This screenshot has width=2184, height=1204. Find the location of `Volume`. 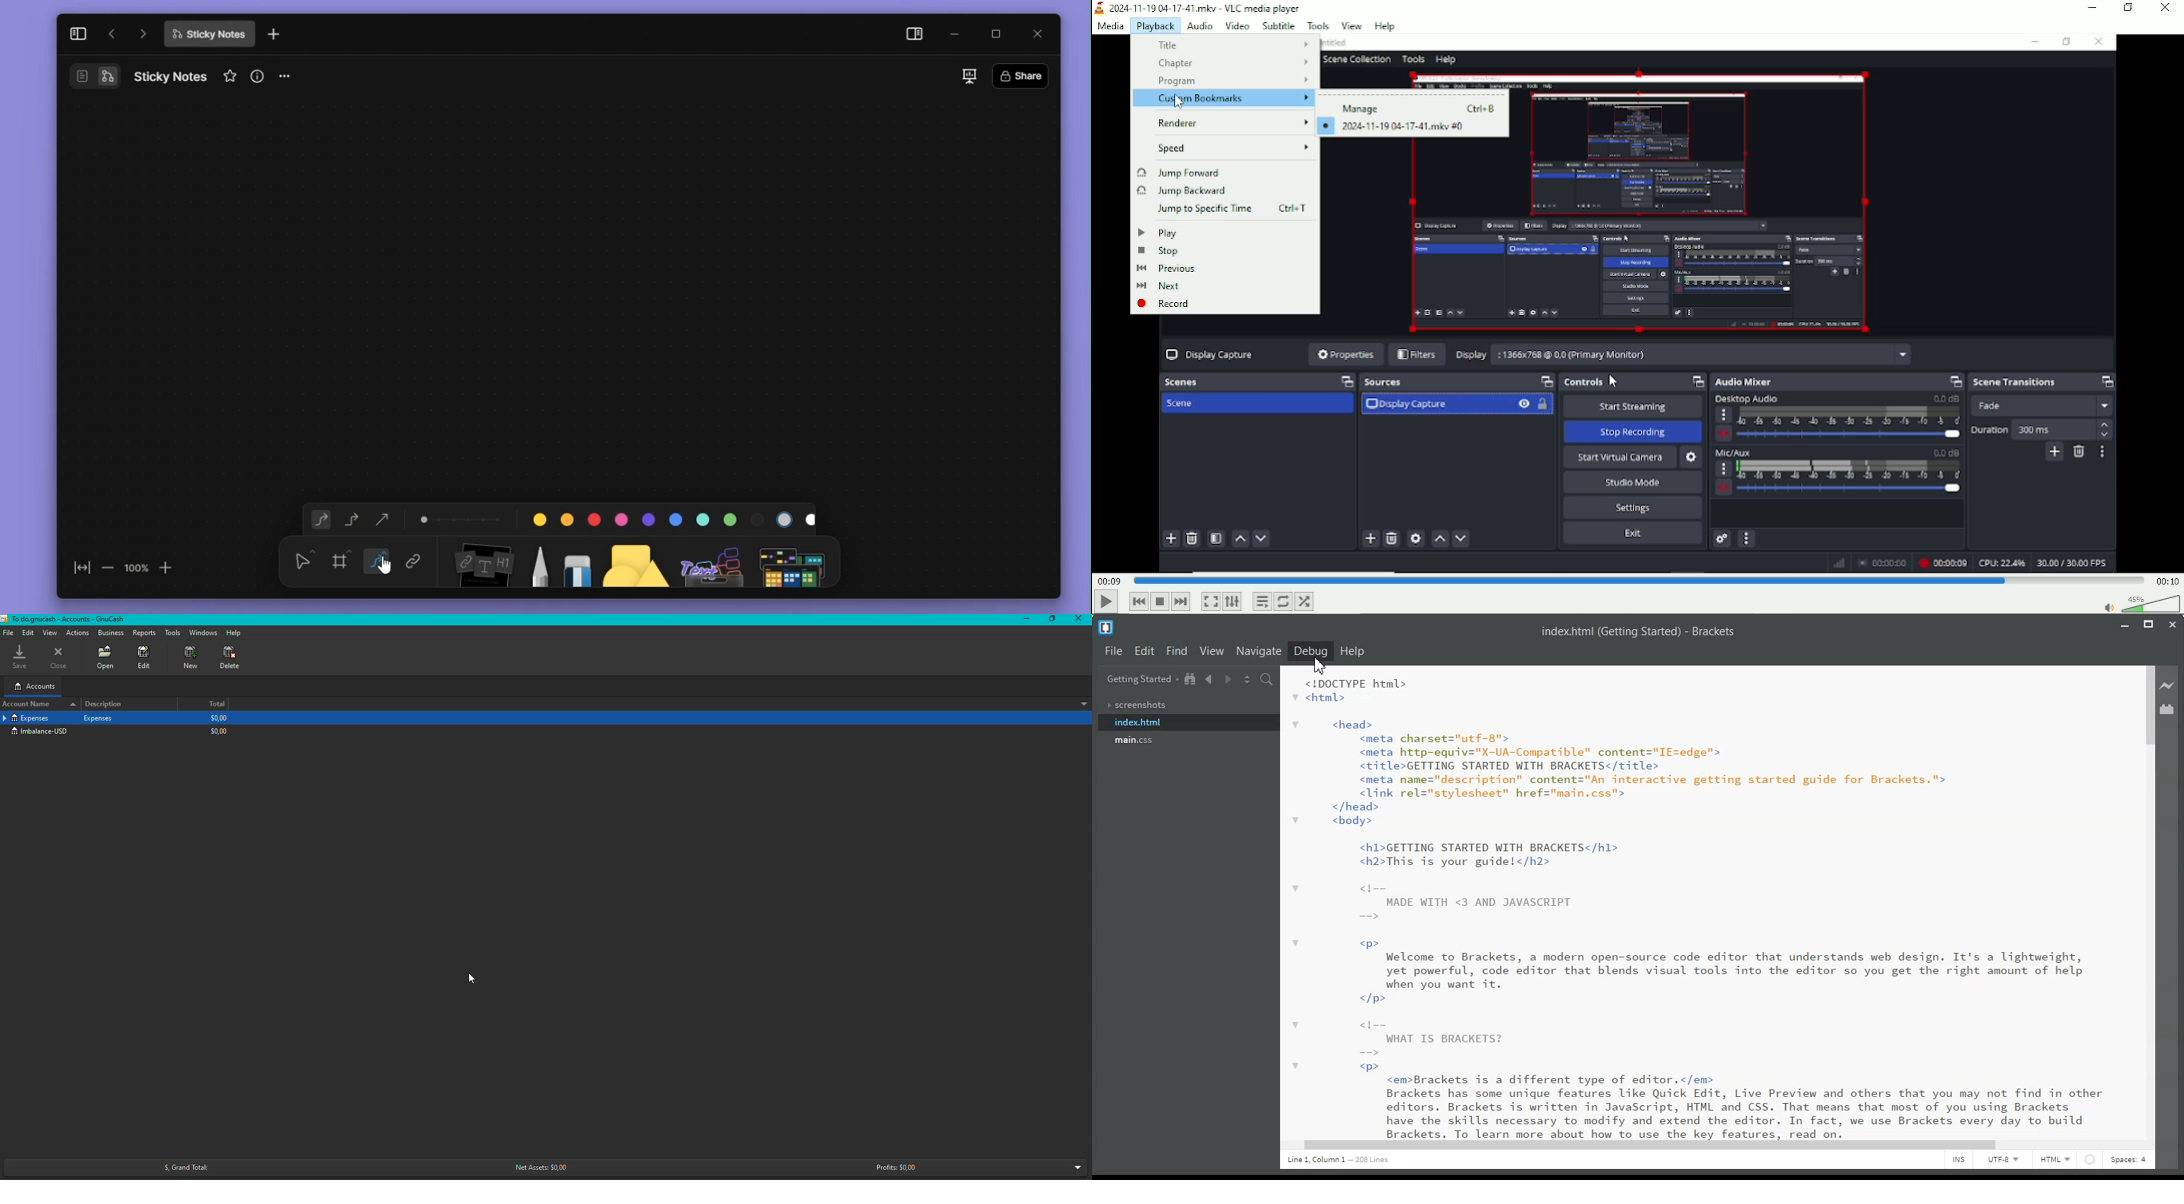

Volume is located at coordinates (2136, 604).